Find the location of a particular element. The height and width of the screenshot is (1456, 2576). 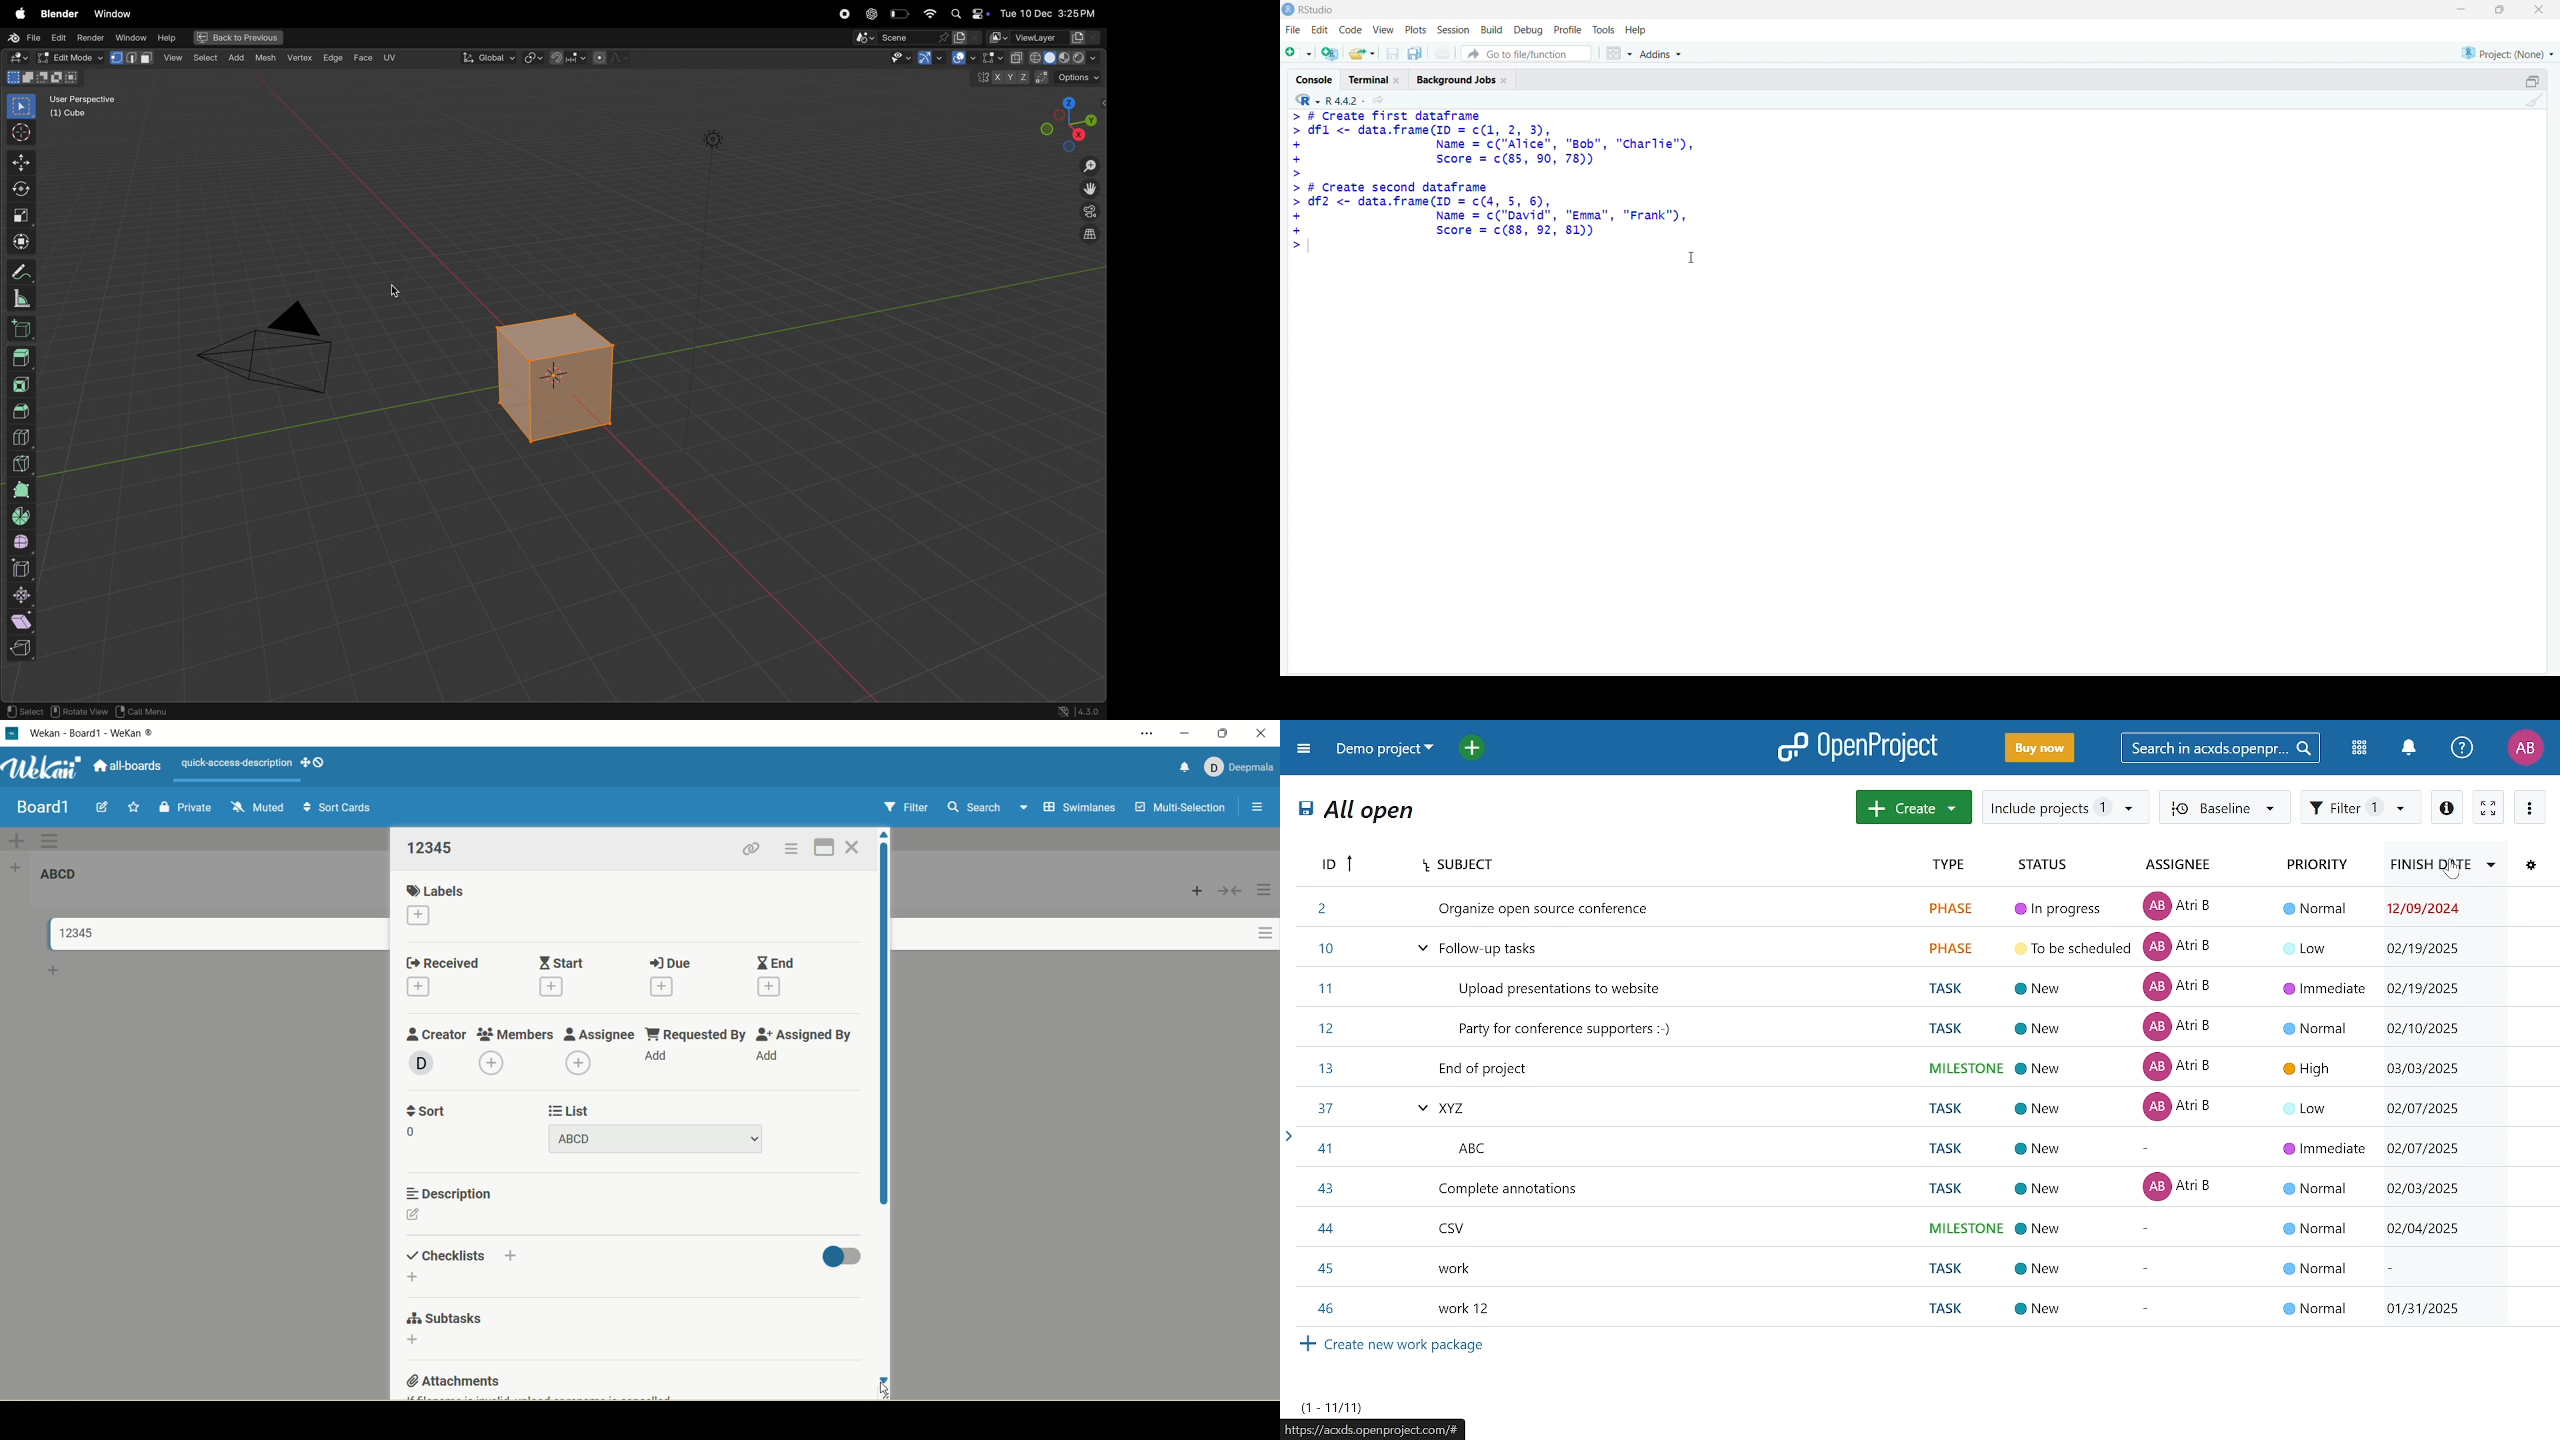

workspace panes is located at coordinates (1618, 53).